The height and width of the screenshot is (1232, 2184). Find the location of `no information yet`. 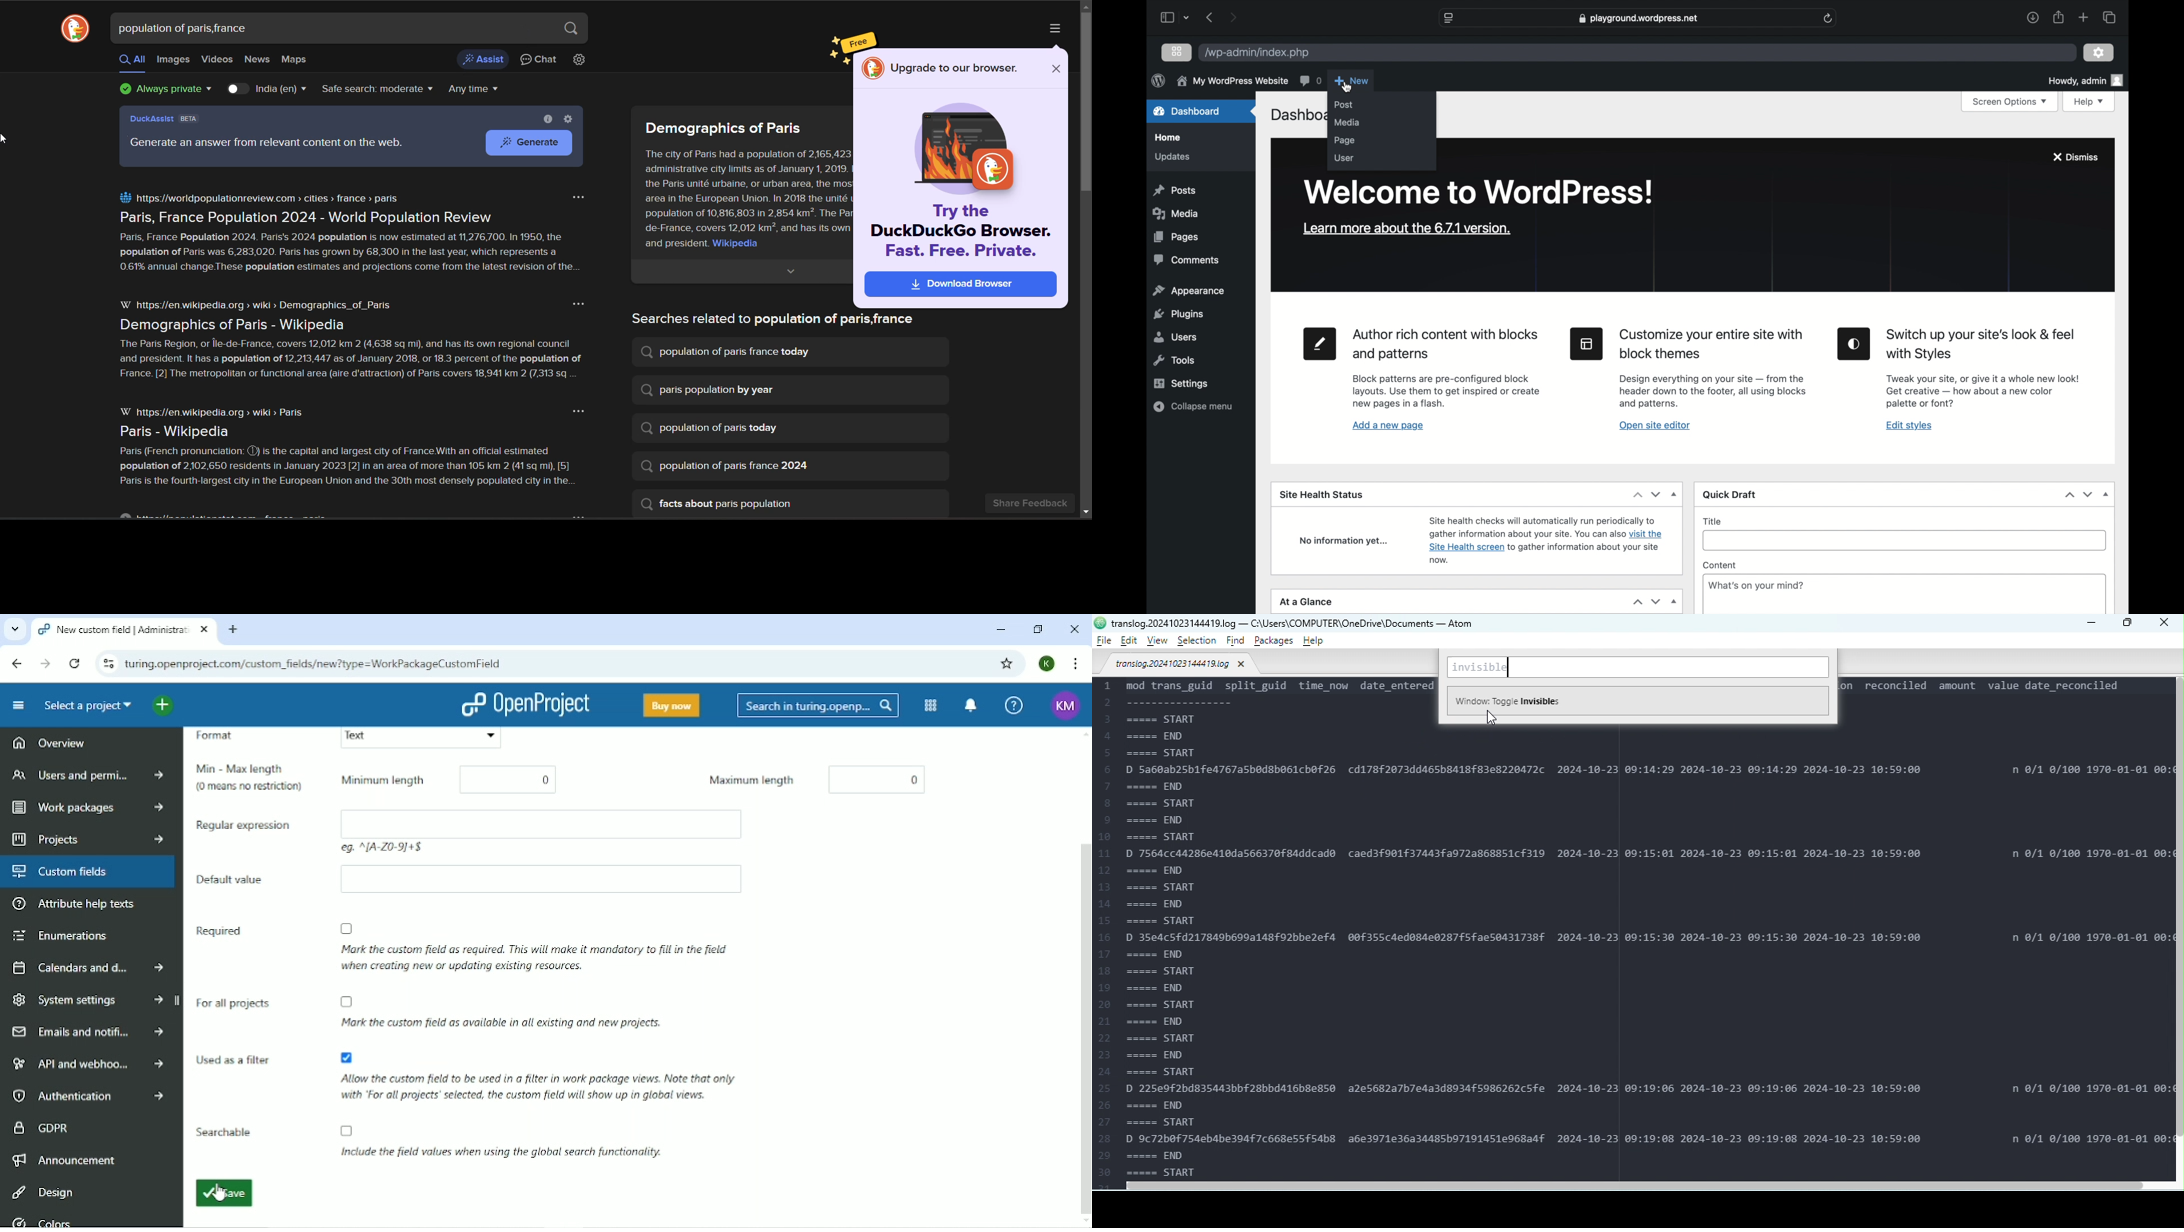

no information yet is located at coordinates (1345, 542).